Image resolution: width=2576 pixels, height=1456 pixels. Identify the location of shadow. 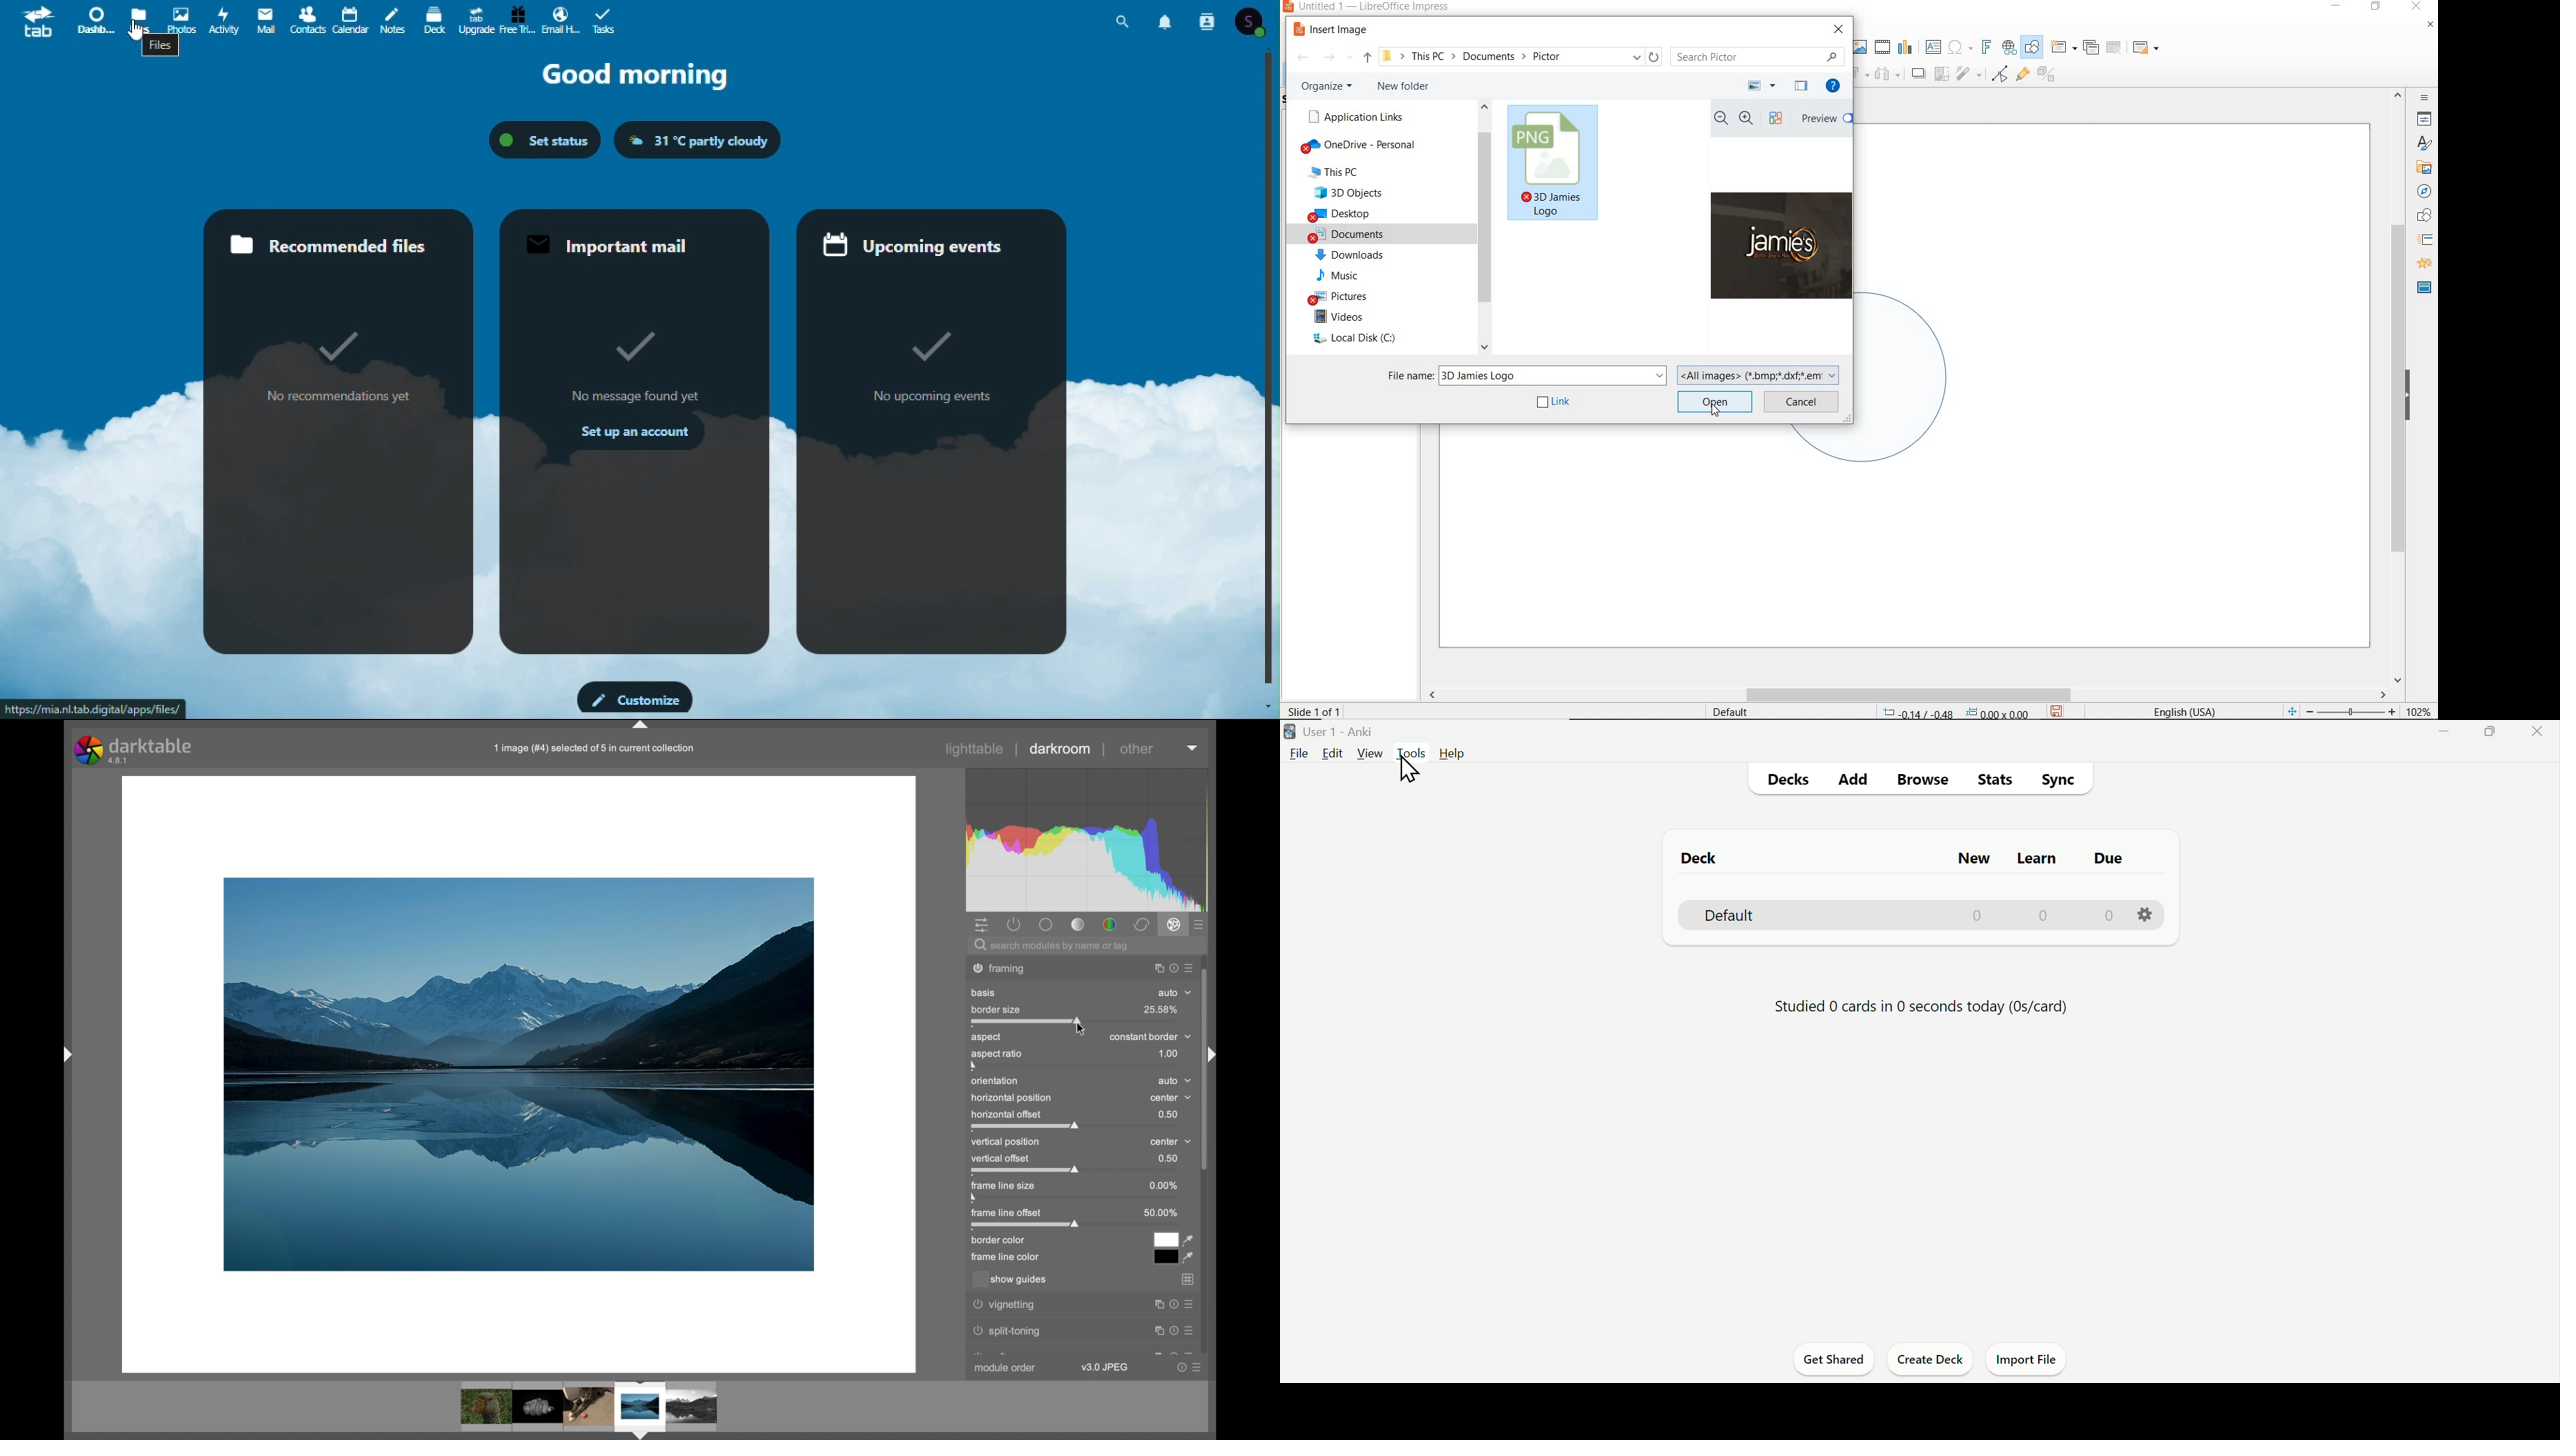
(1918, 72).